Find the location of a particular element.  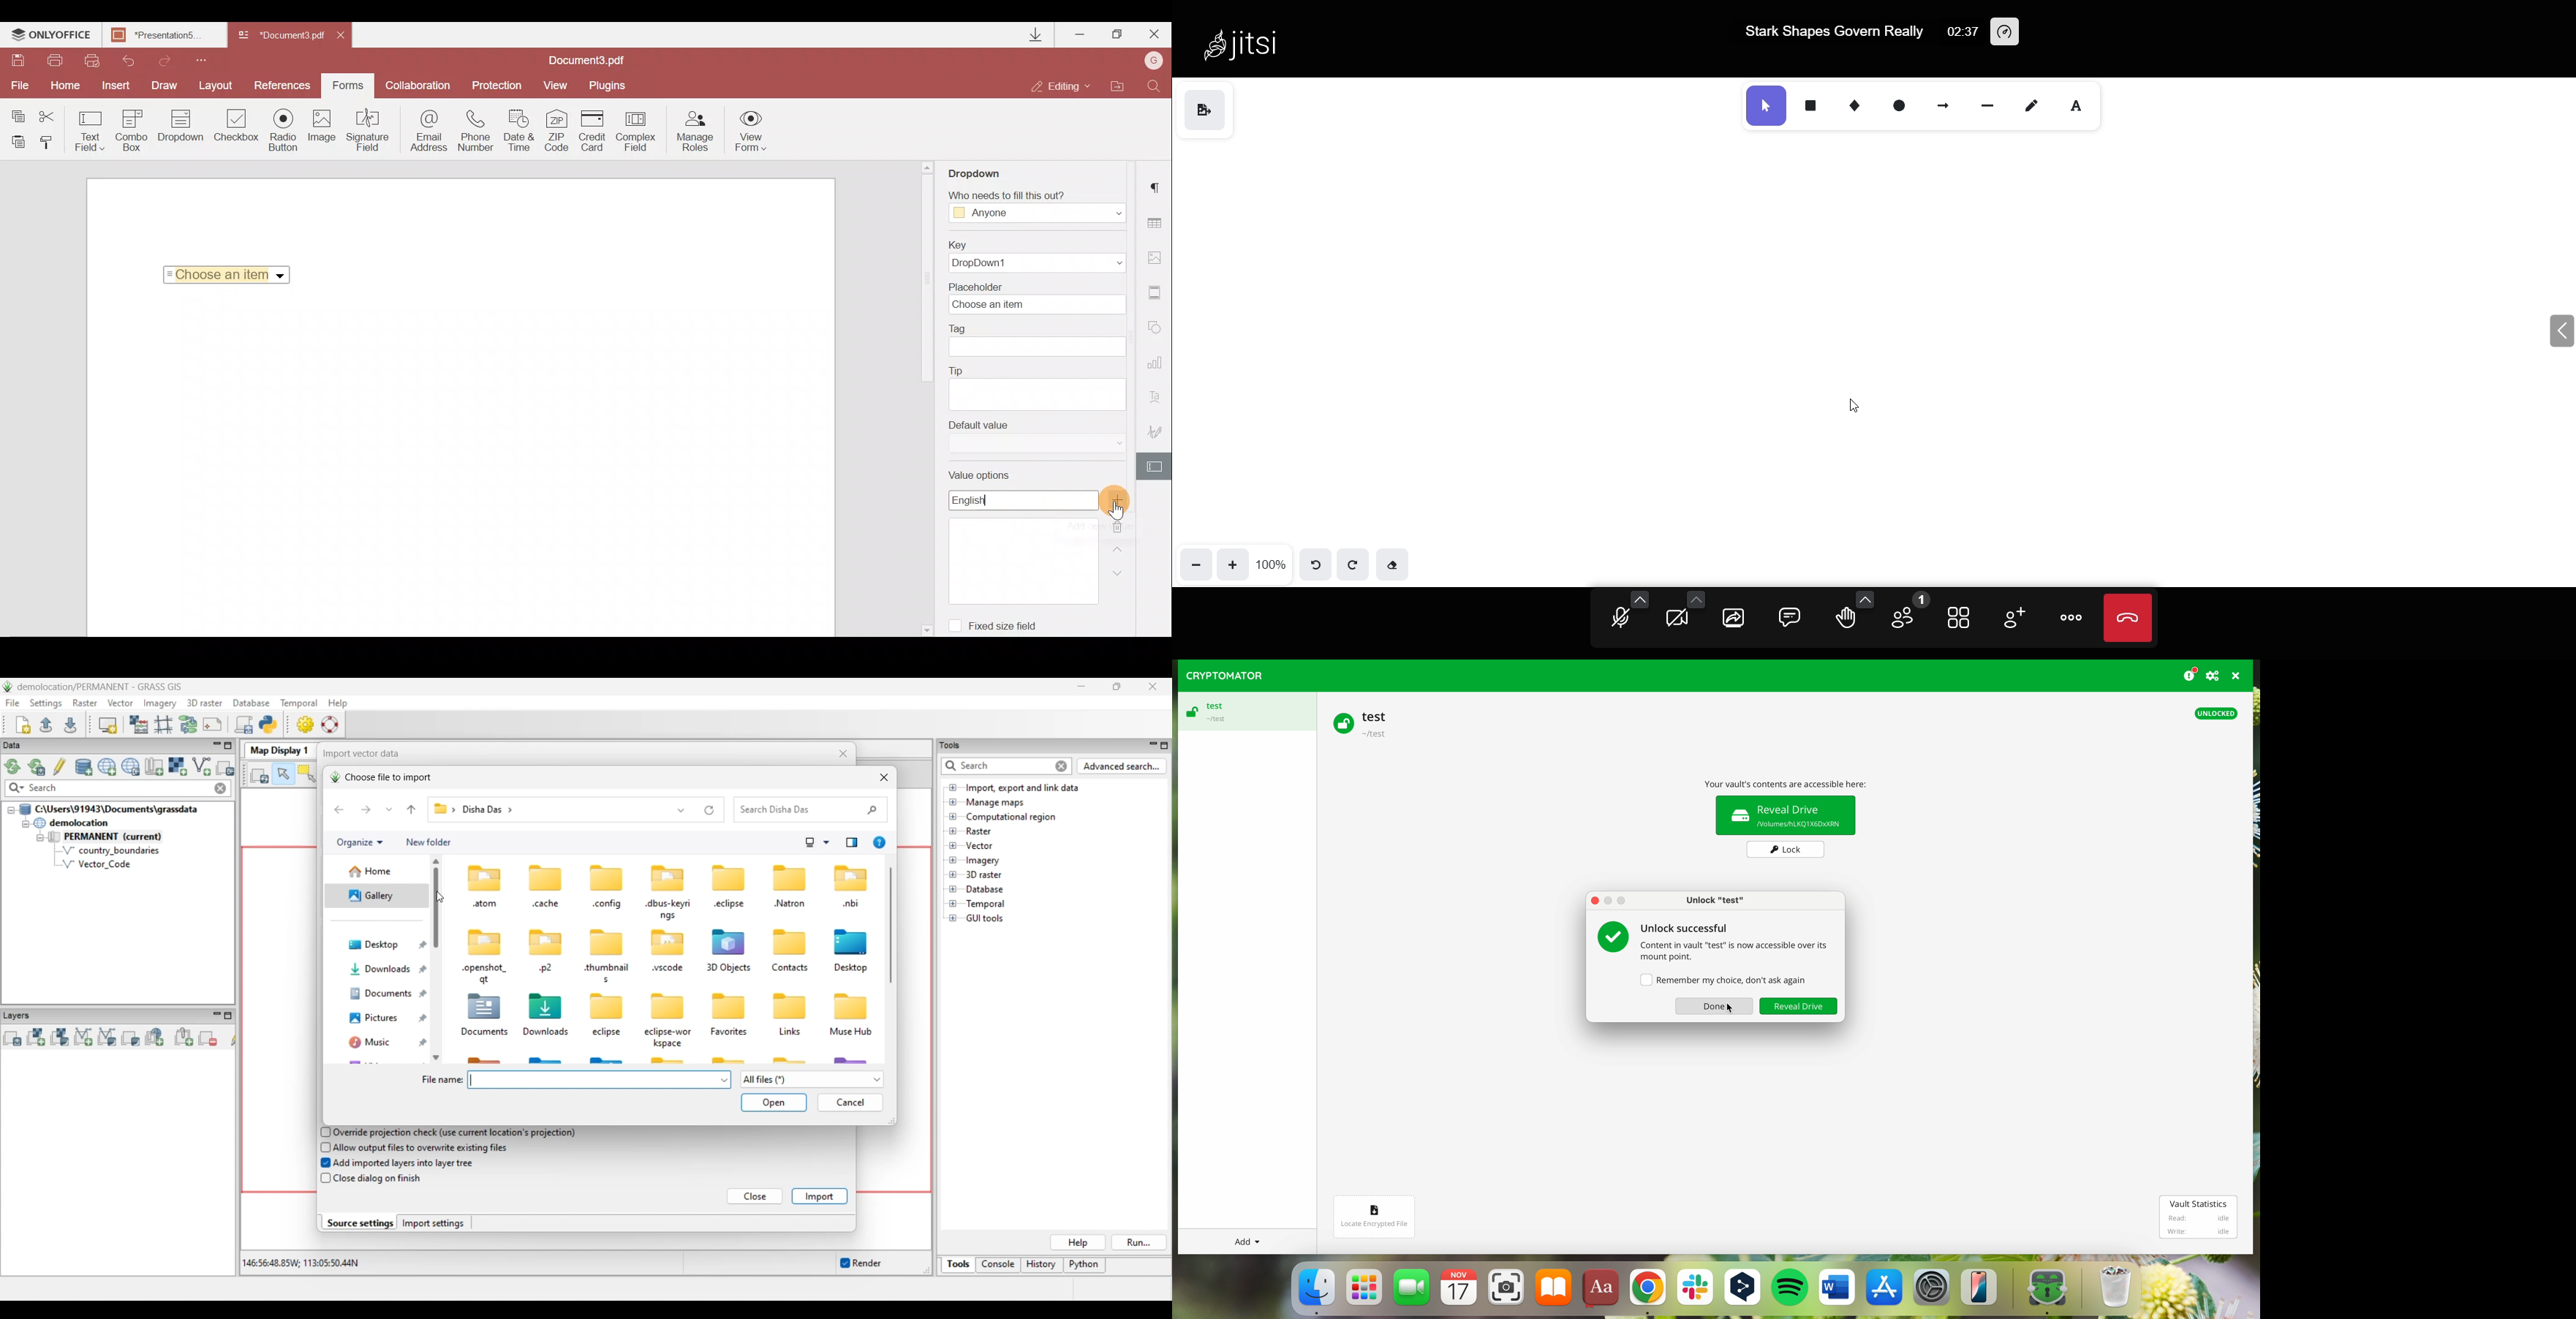

Text Art settings is located at coordinates (1158, 401).